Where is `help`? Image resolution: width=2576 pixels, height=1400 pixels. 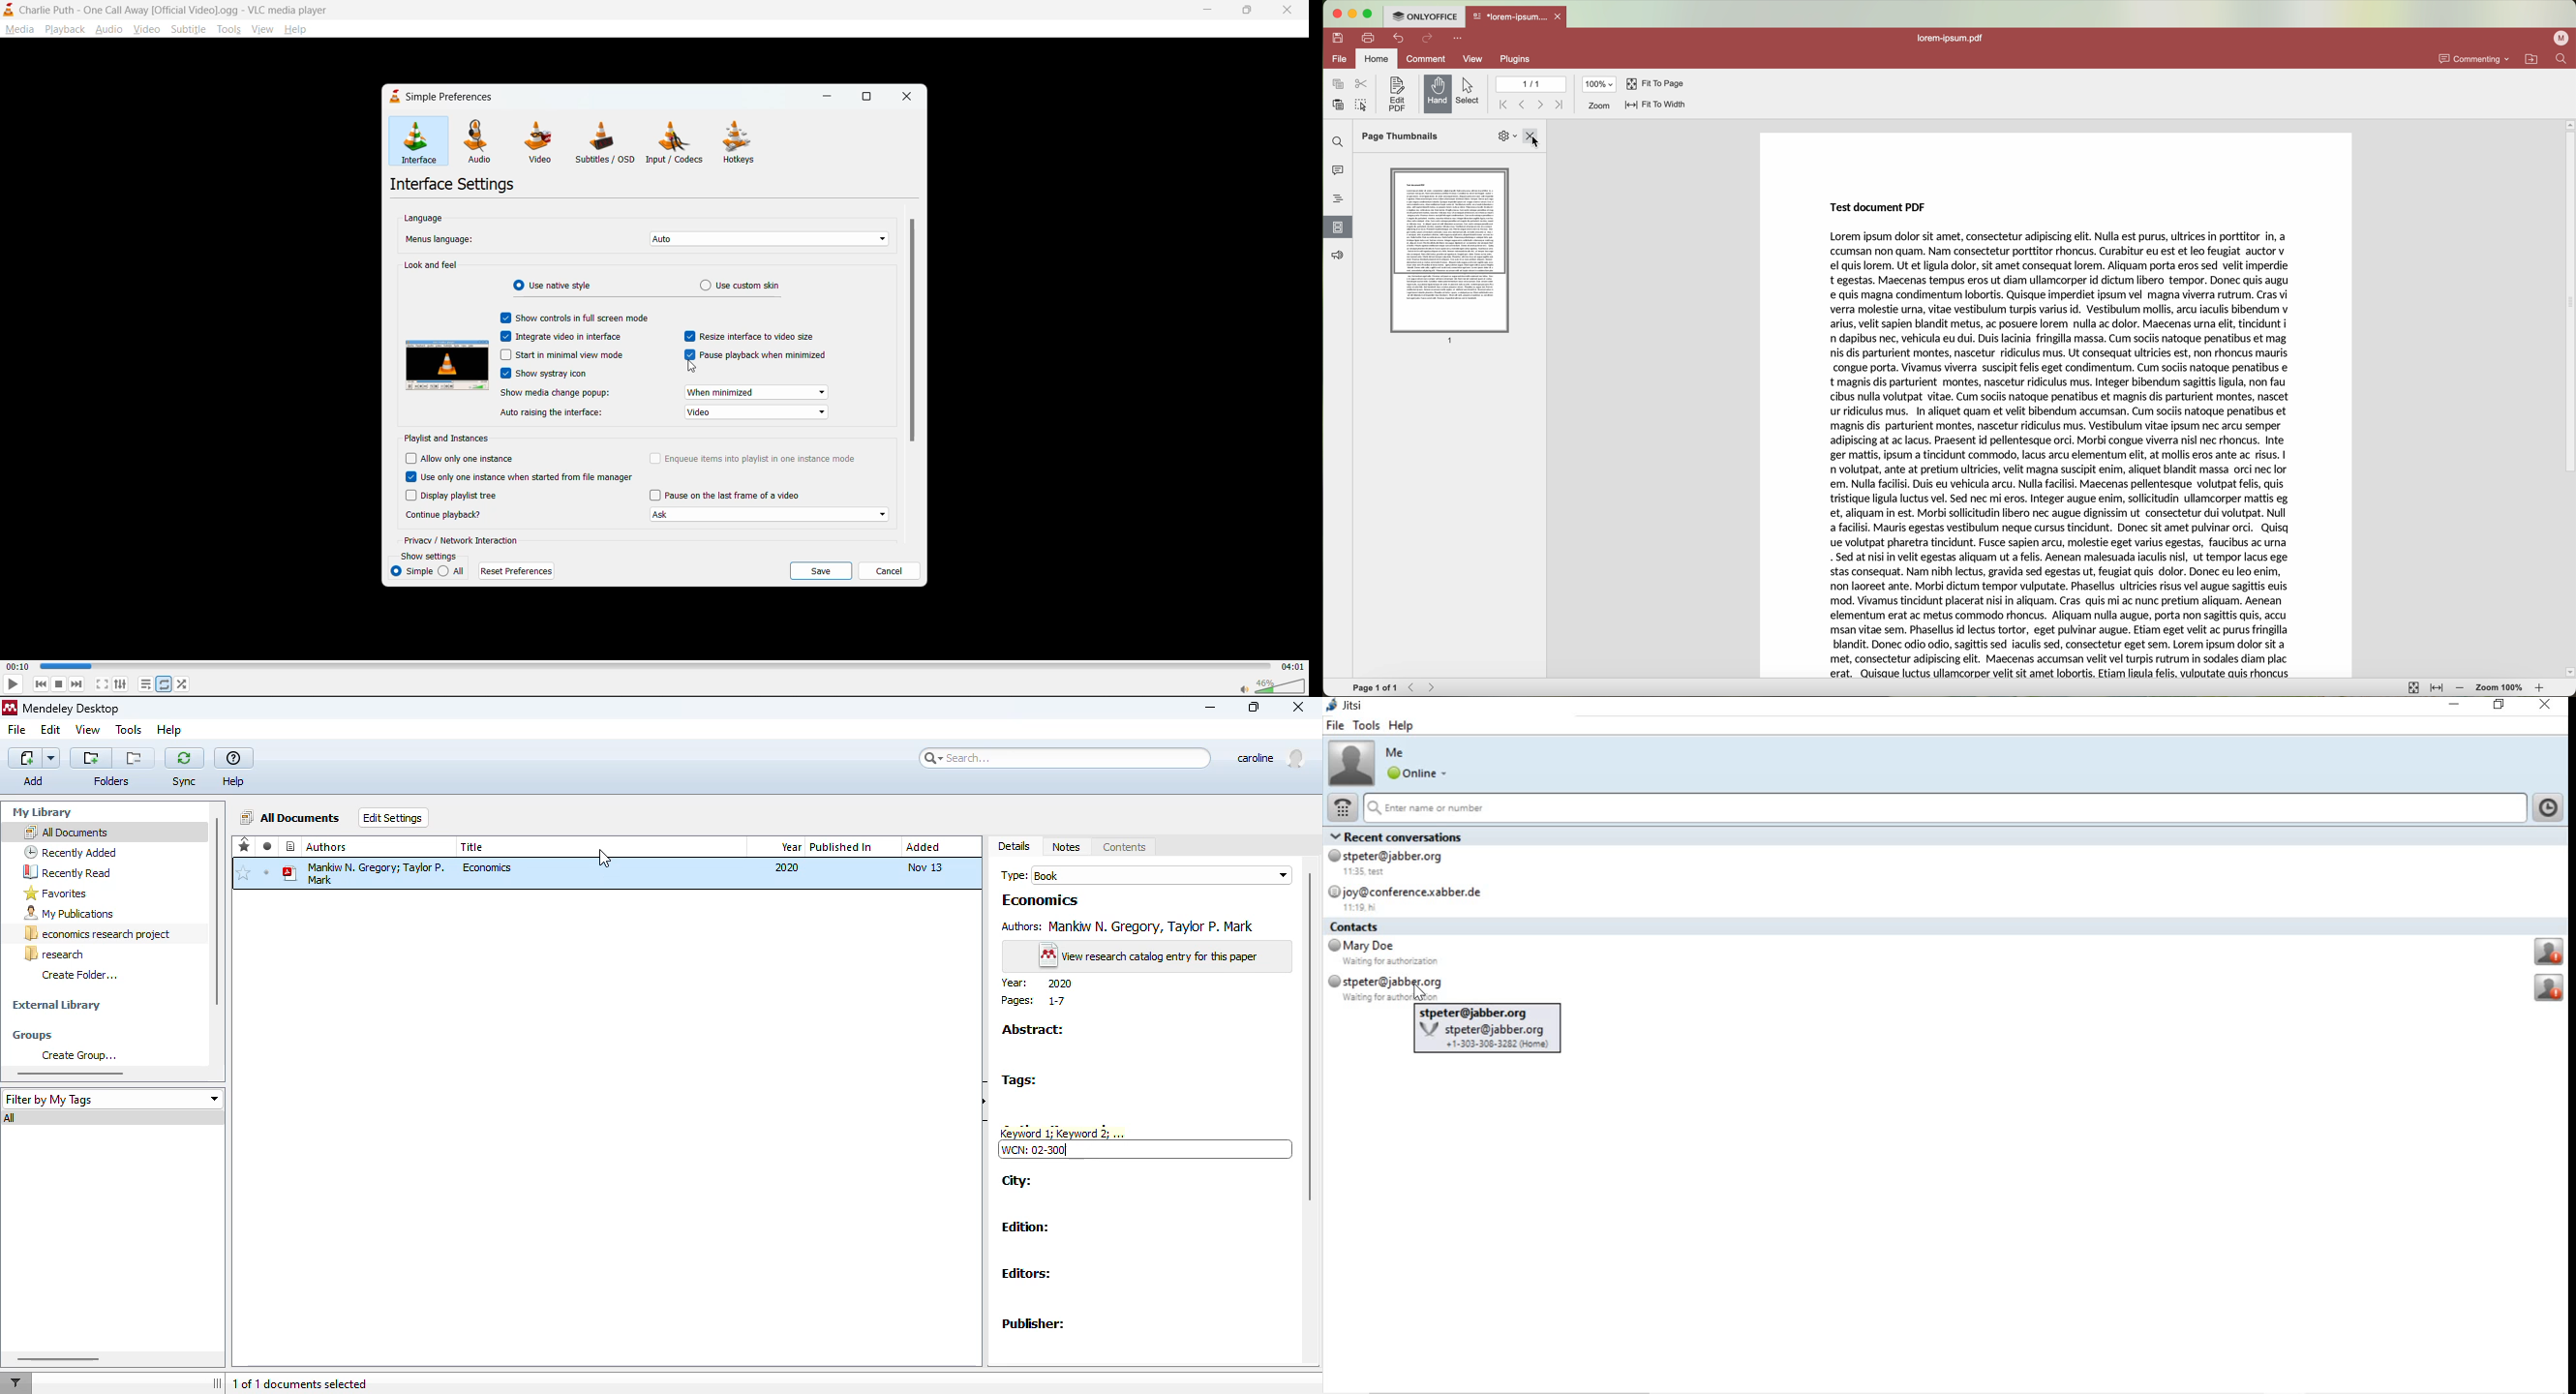
help is located at coordinates (1403, 728).